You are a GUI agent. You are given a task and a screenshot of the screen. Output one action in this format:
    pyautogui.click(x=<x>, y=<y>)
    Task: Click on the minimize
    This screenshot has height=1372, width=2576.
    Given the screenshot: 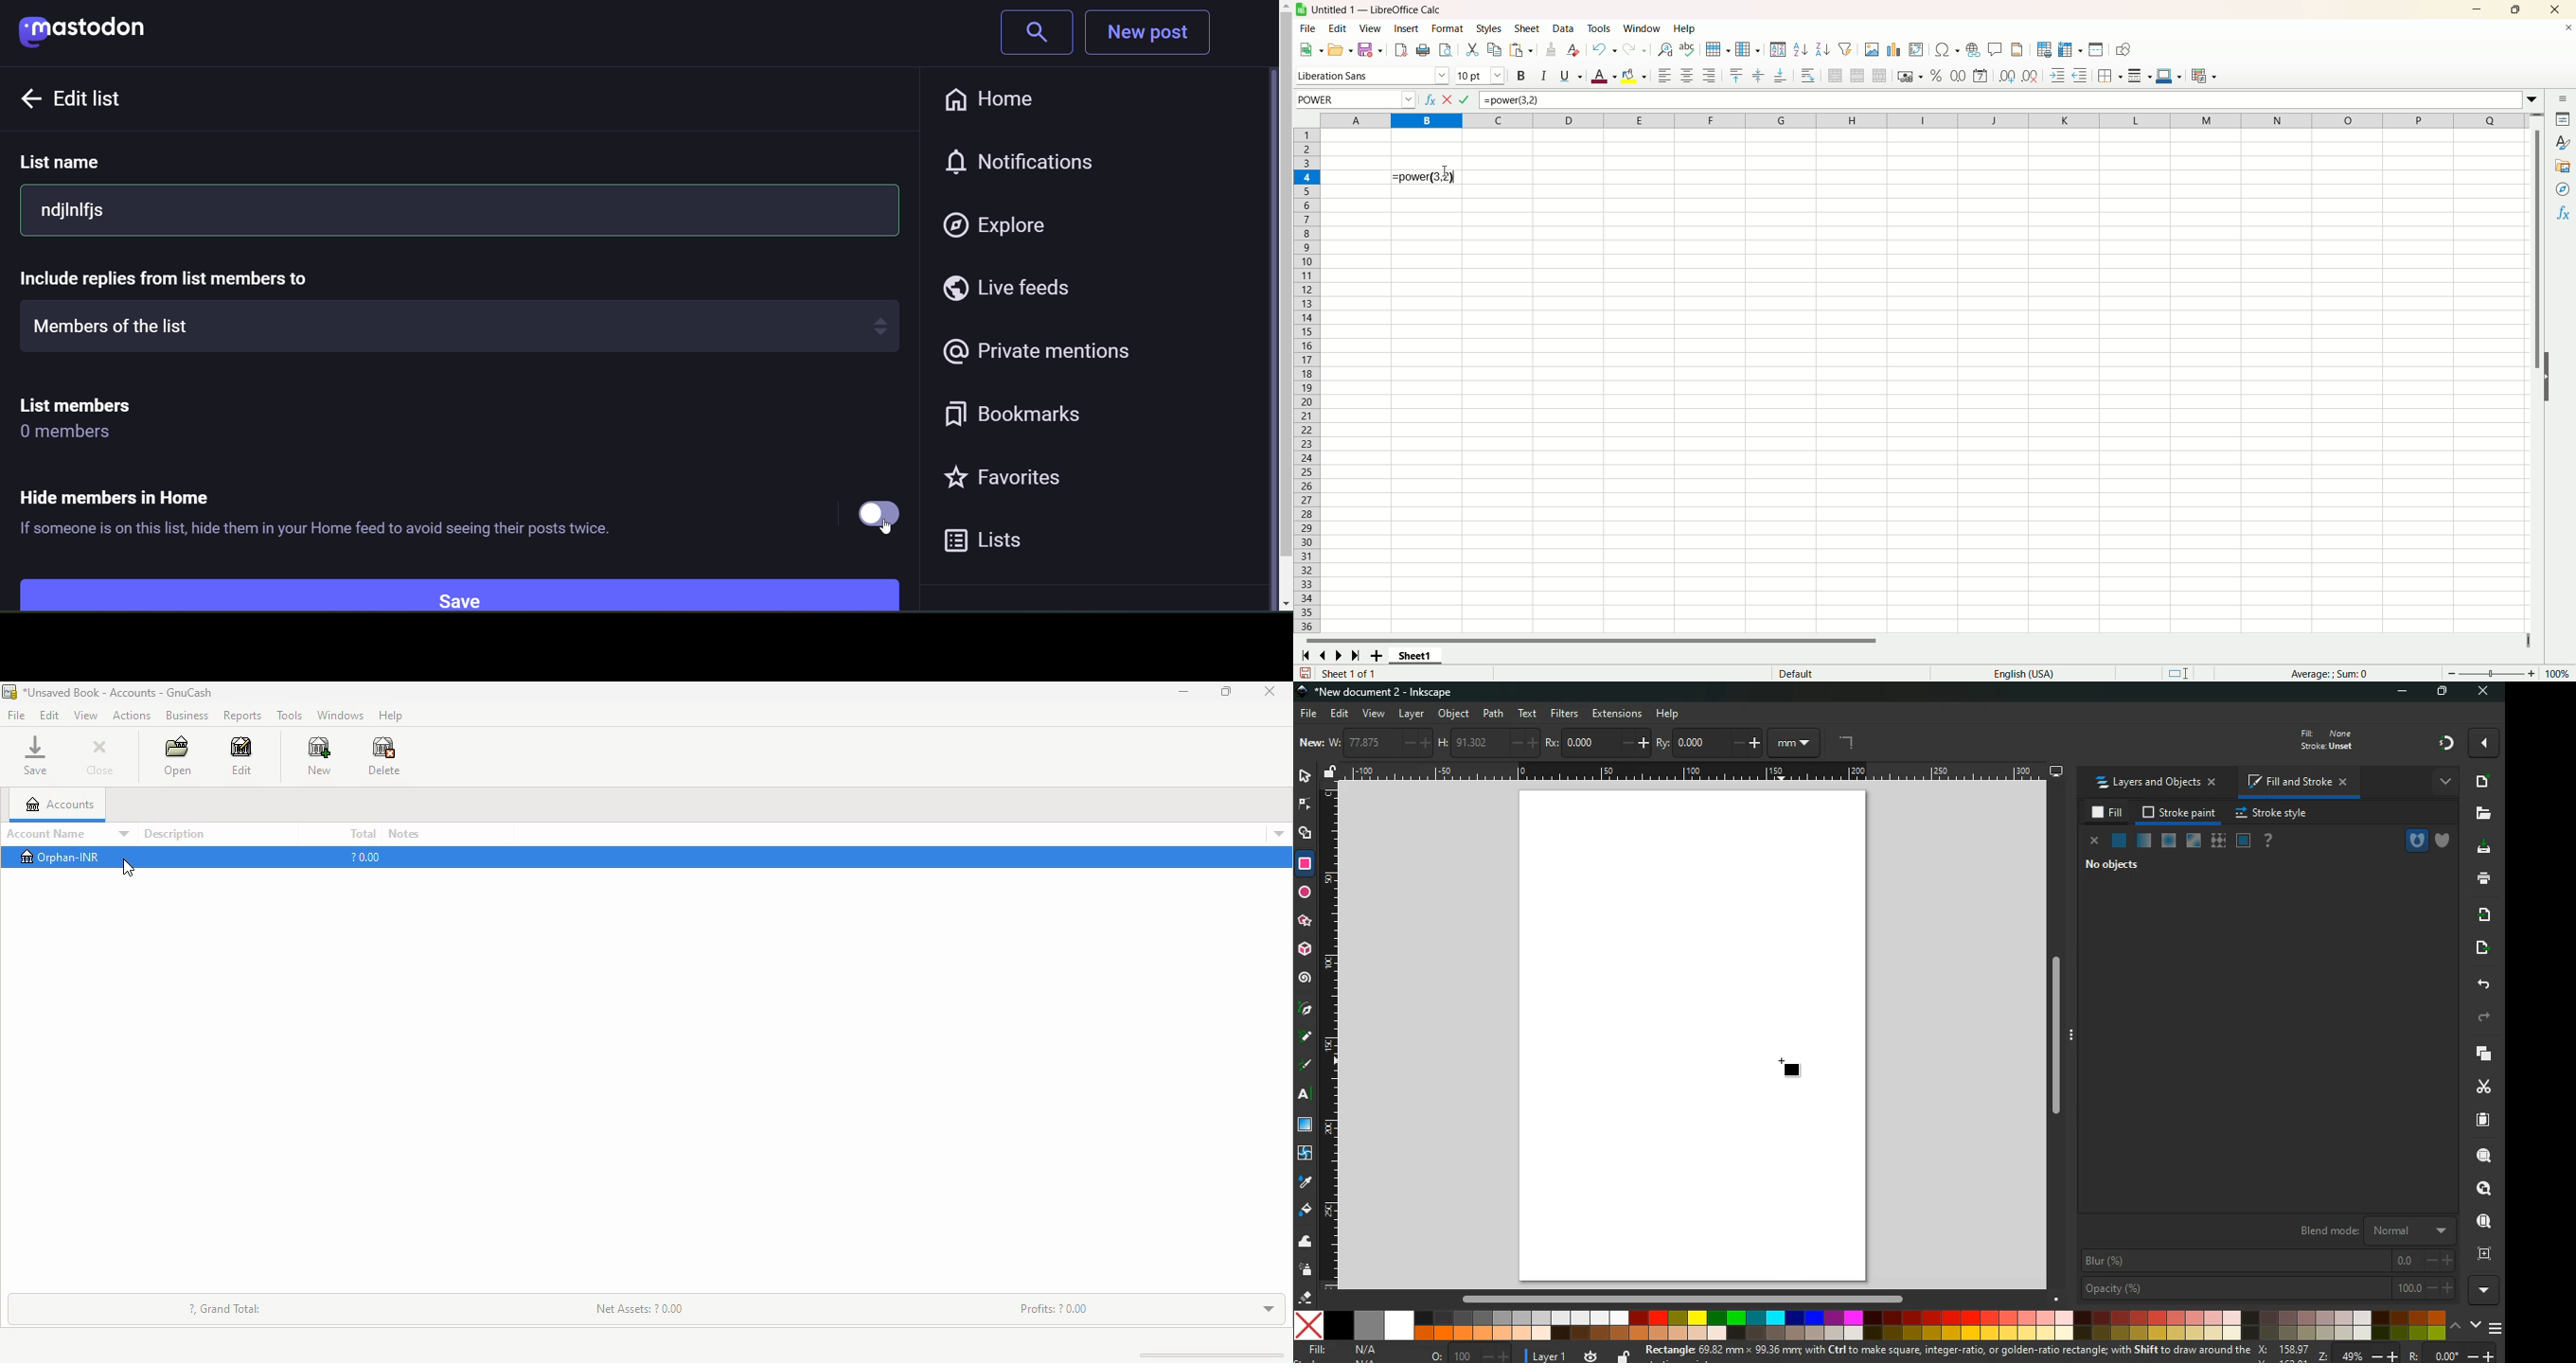 What is the action you would take?
    pyautogui.click(x=2400, y=692)
    